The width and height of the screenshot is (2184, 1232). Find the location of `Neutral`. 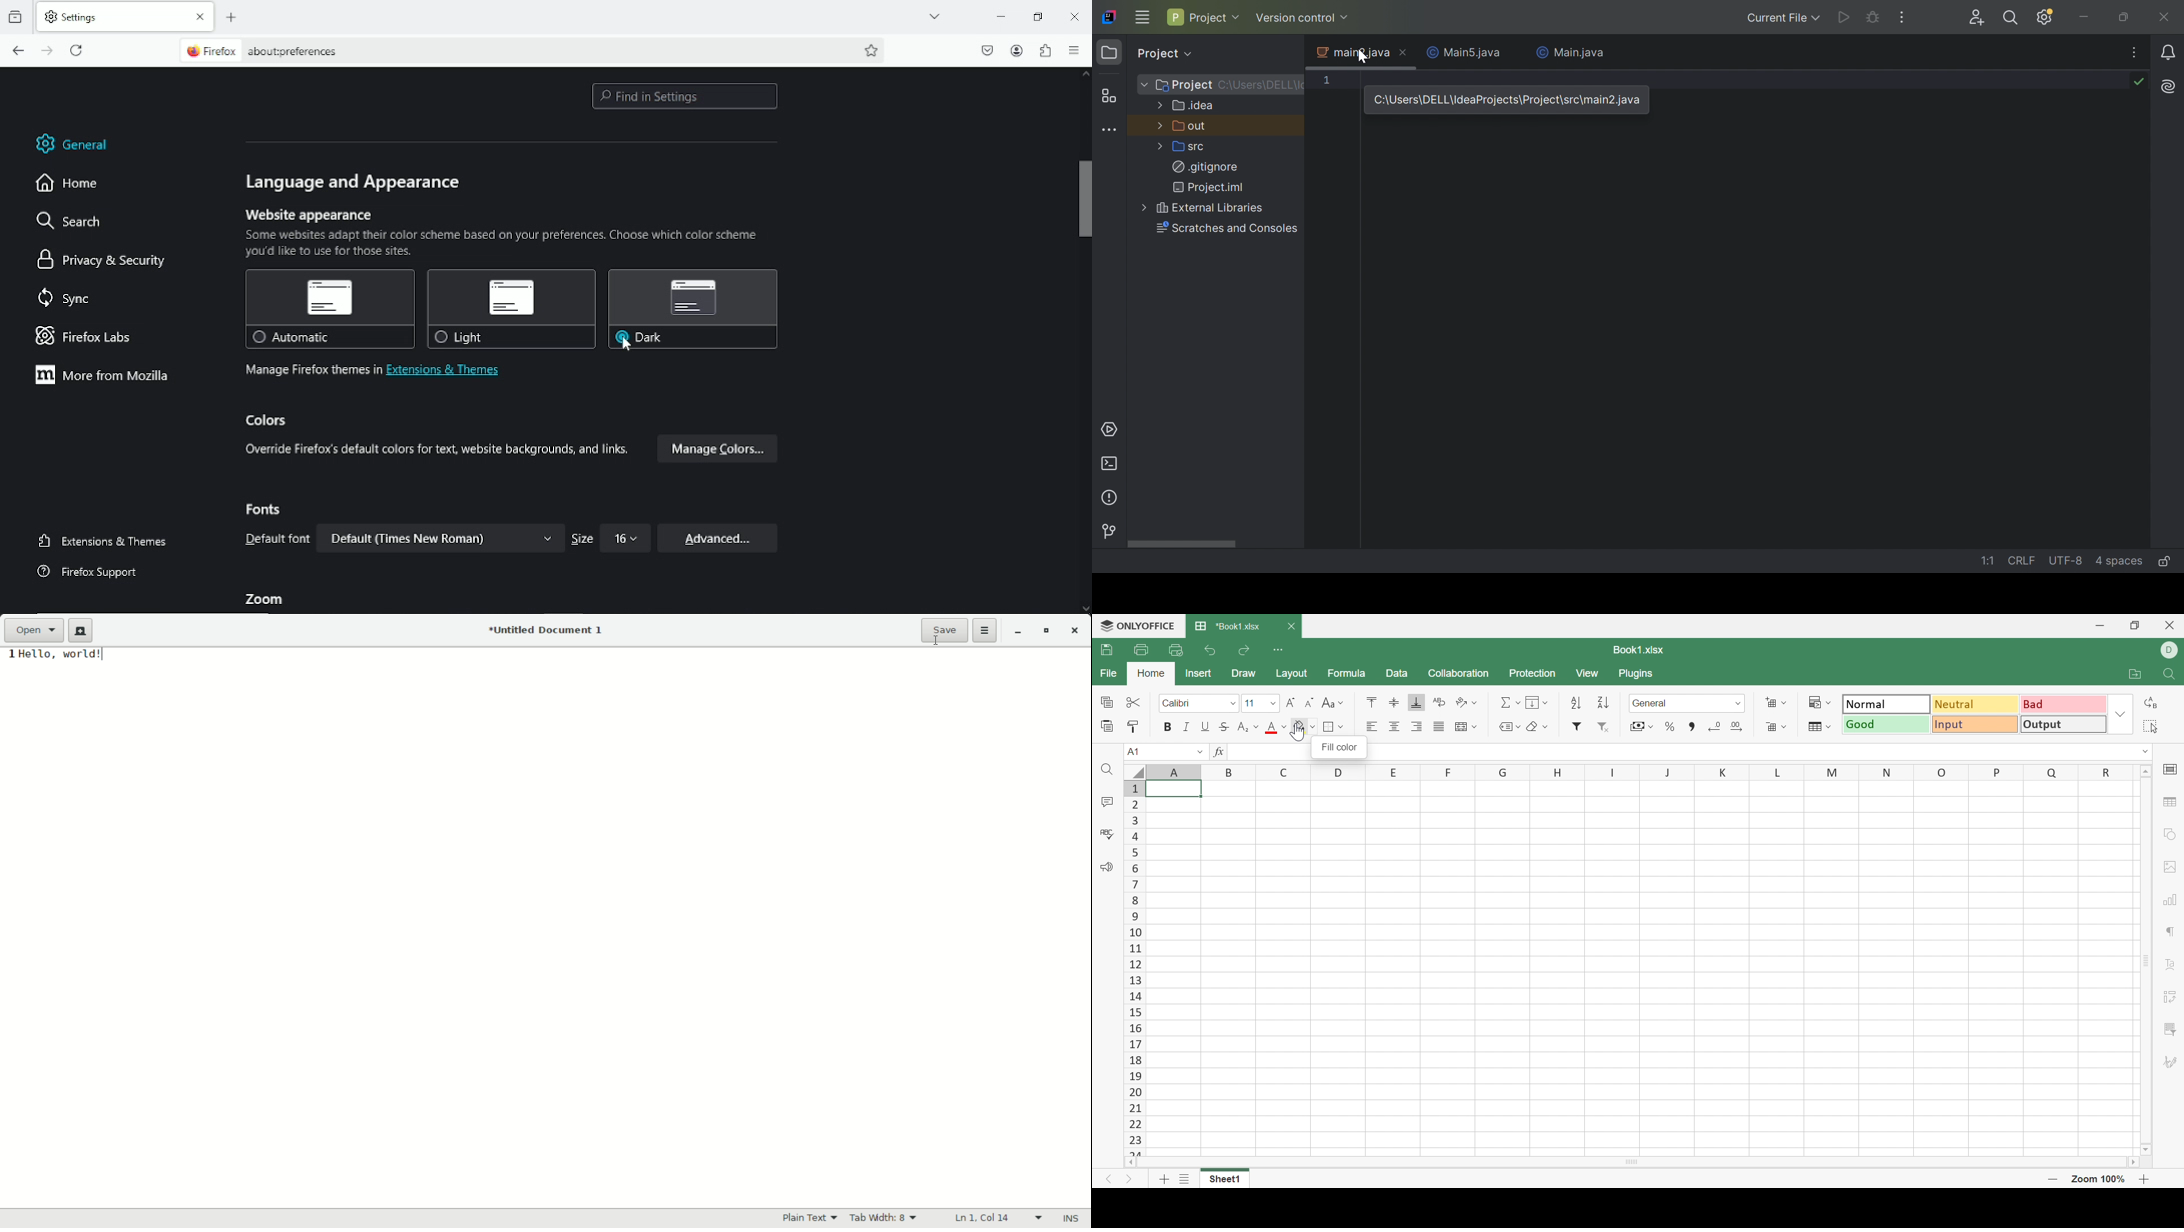

Neutral is located at coordinates (1975, 703).